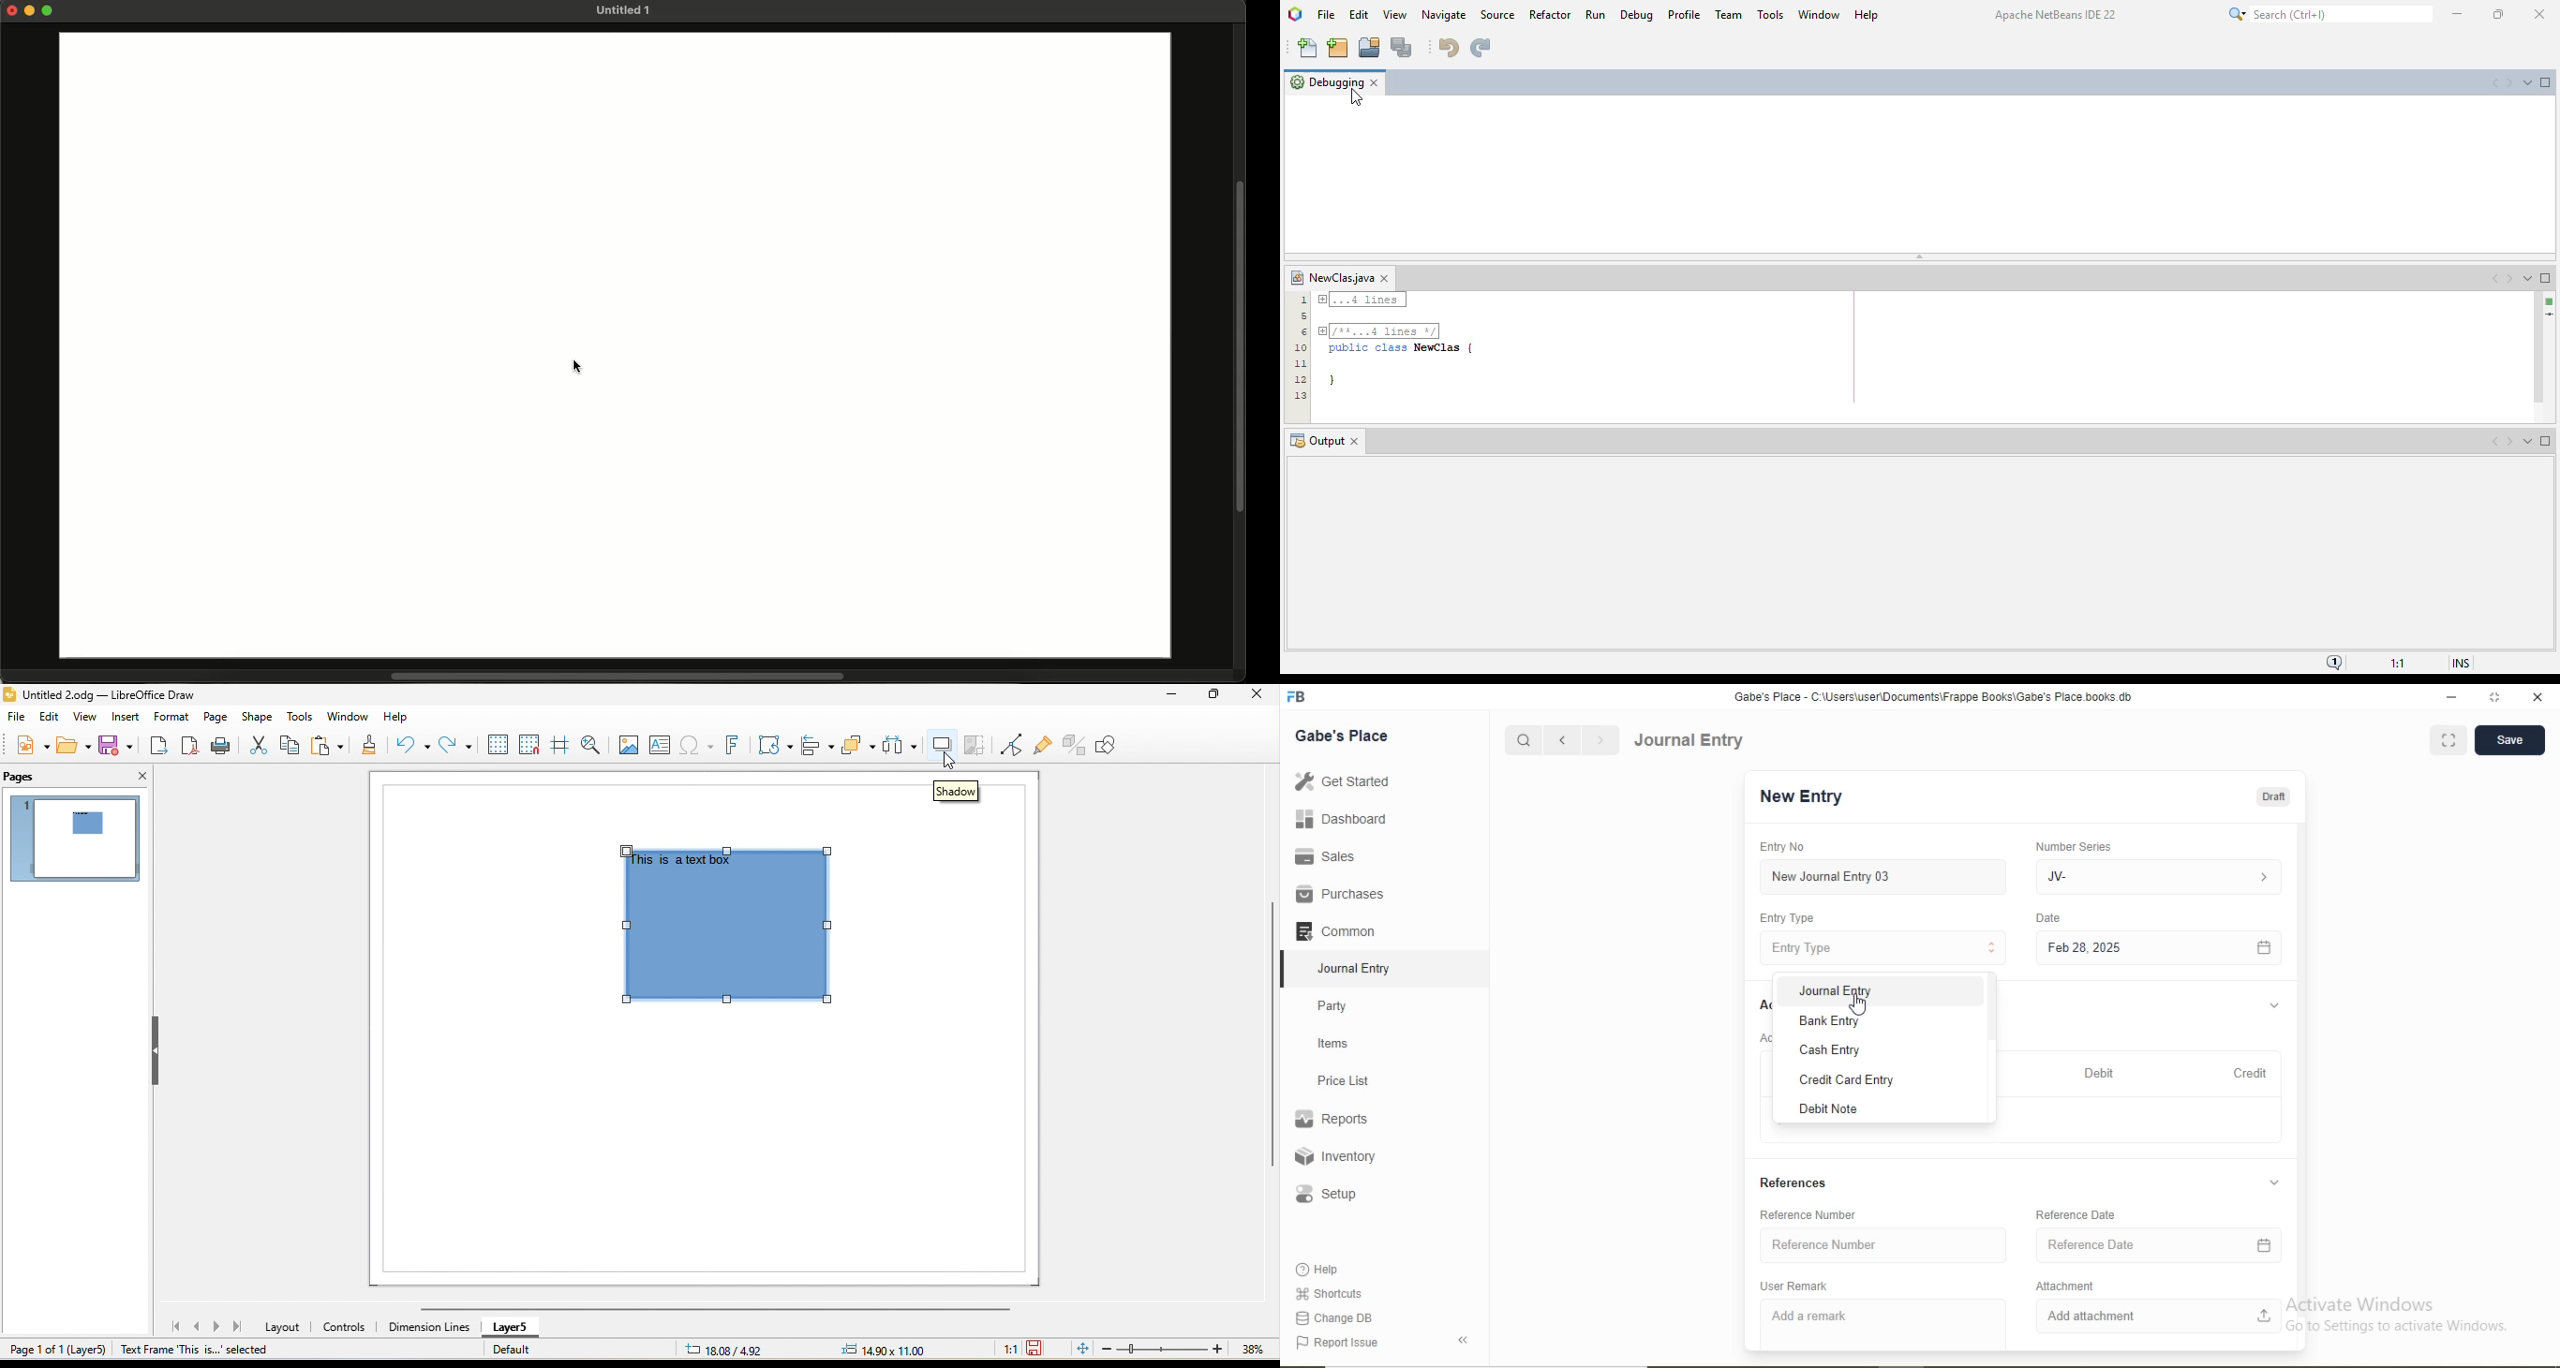  I want to click on this is a text box, so click(682, 861).